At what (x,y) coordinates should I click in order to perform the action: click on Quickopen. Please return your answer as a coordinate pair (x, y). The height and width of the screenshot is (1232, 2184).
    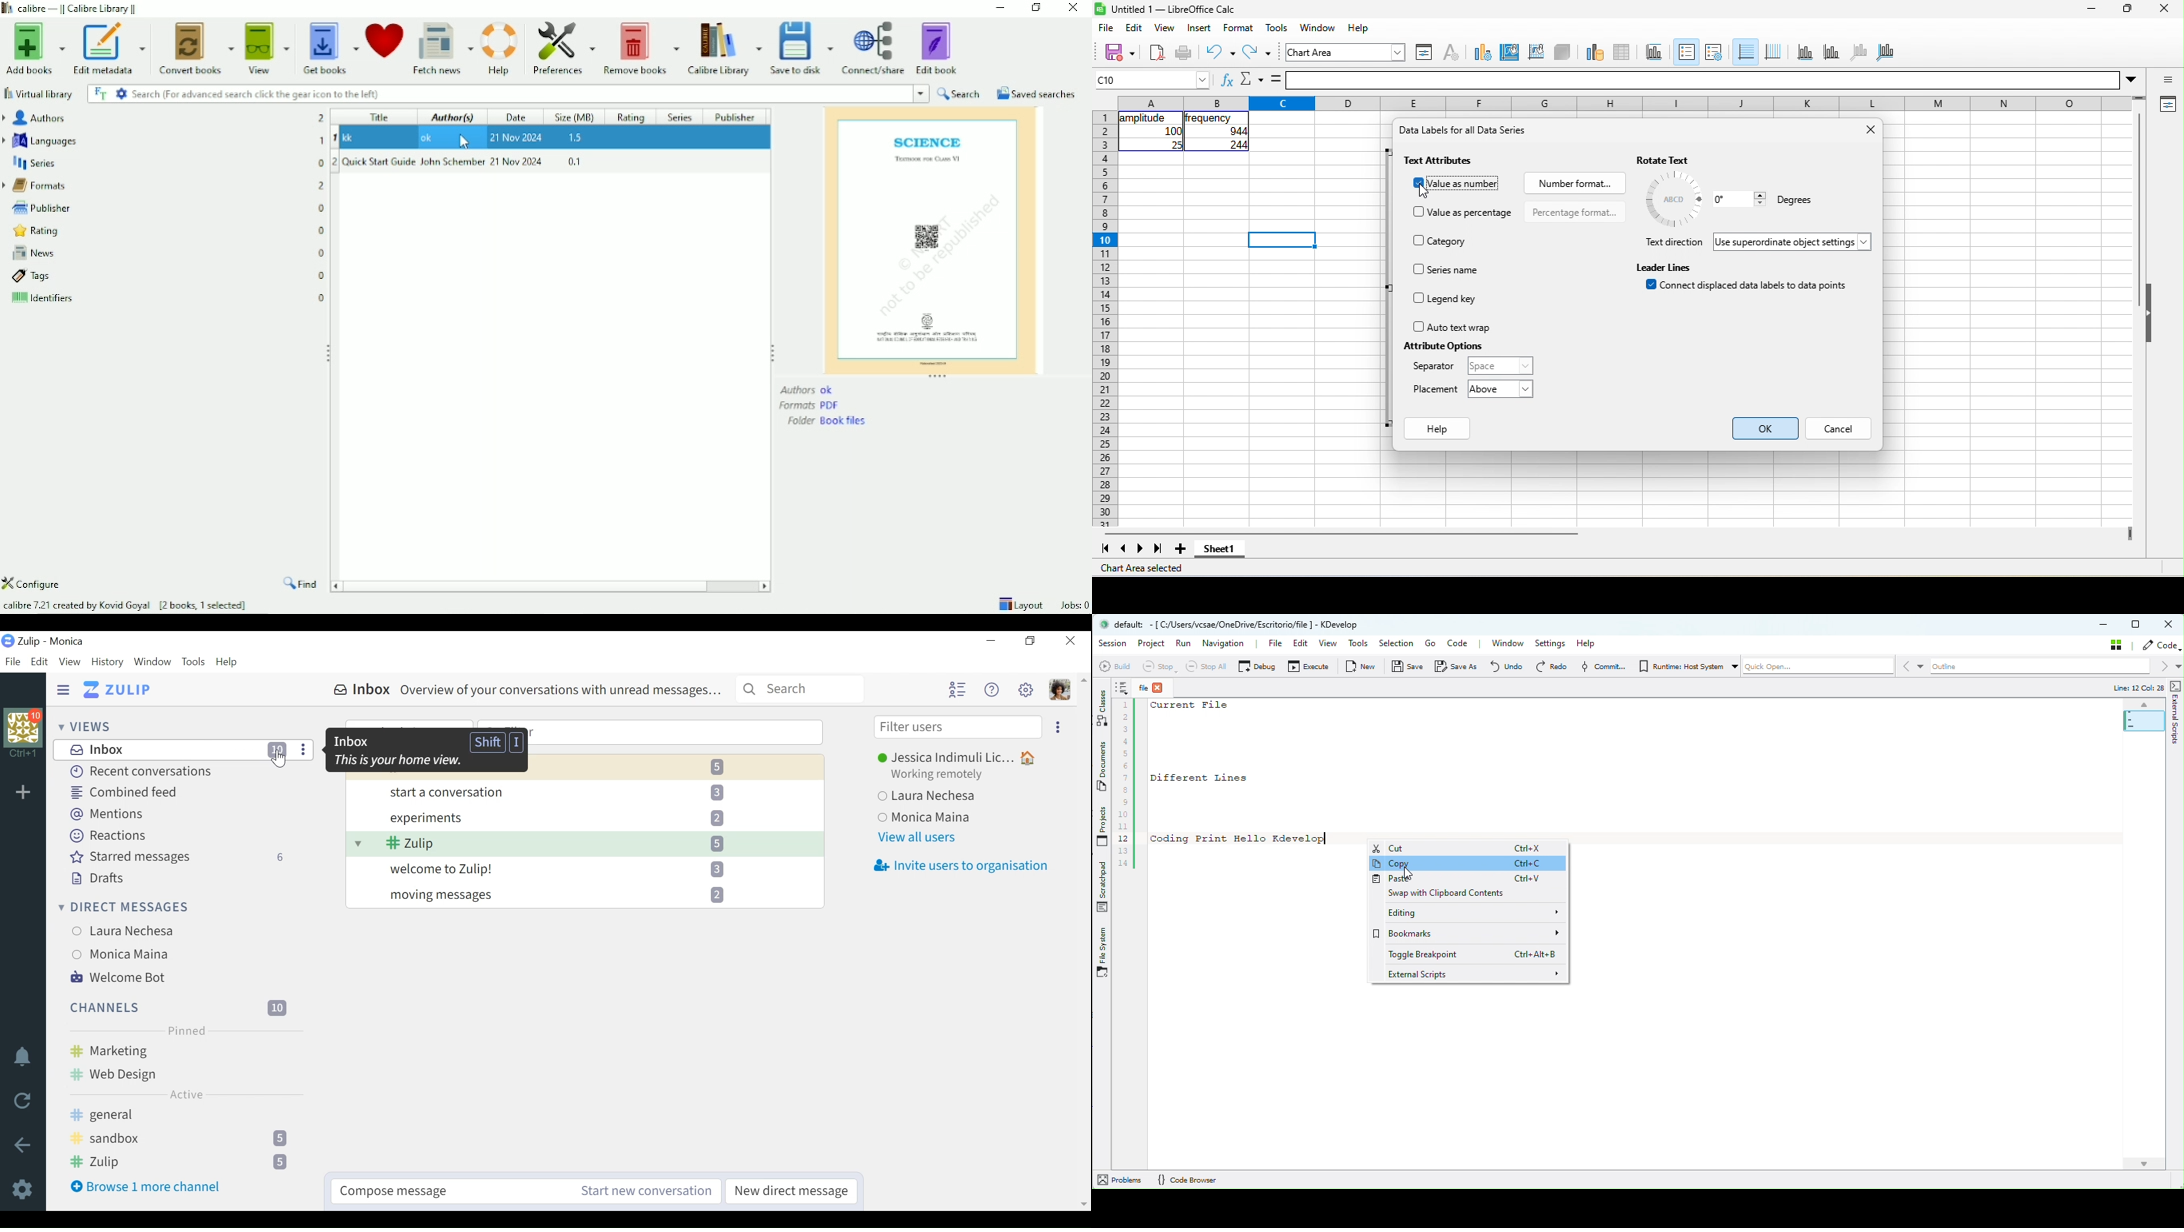
    Looking at the image, I should click on (1817, 666).